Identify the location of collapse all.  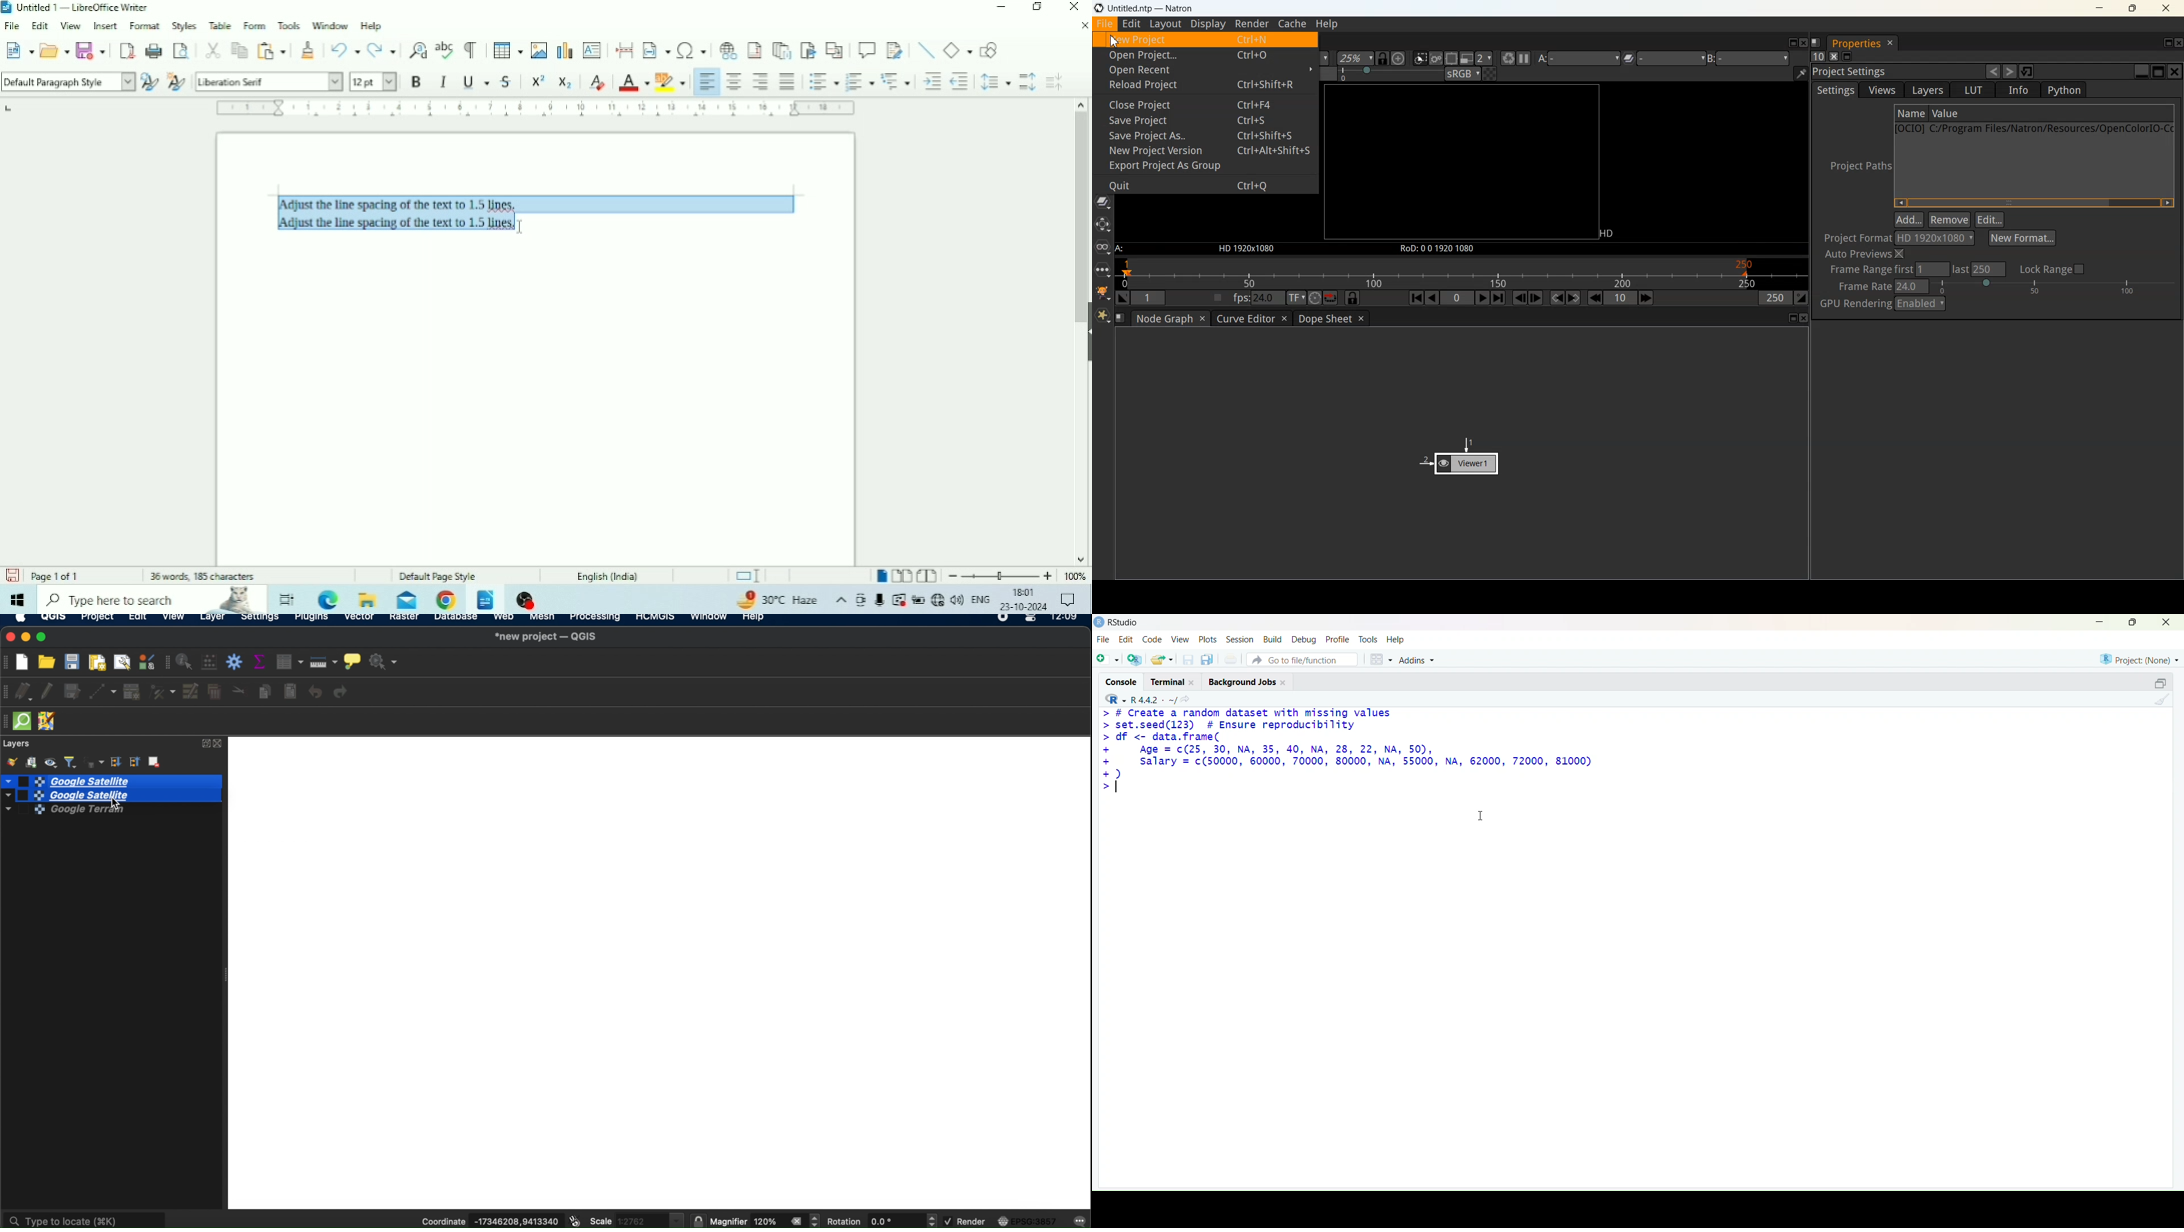
(135, 762).